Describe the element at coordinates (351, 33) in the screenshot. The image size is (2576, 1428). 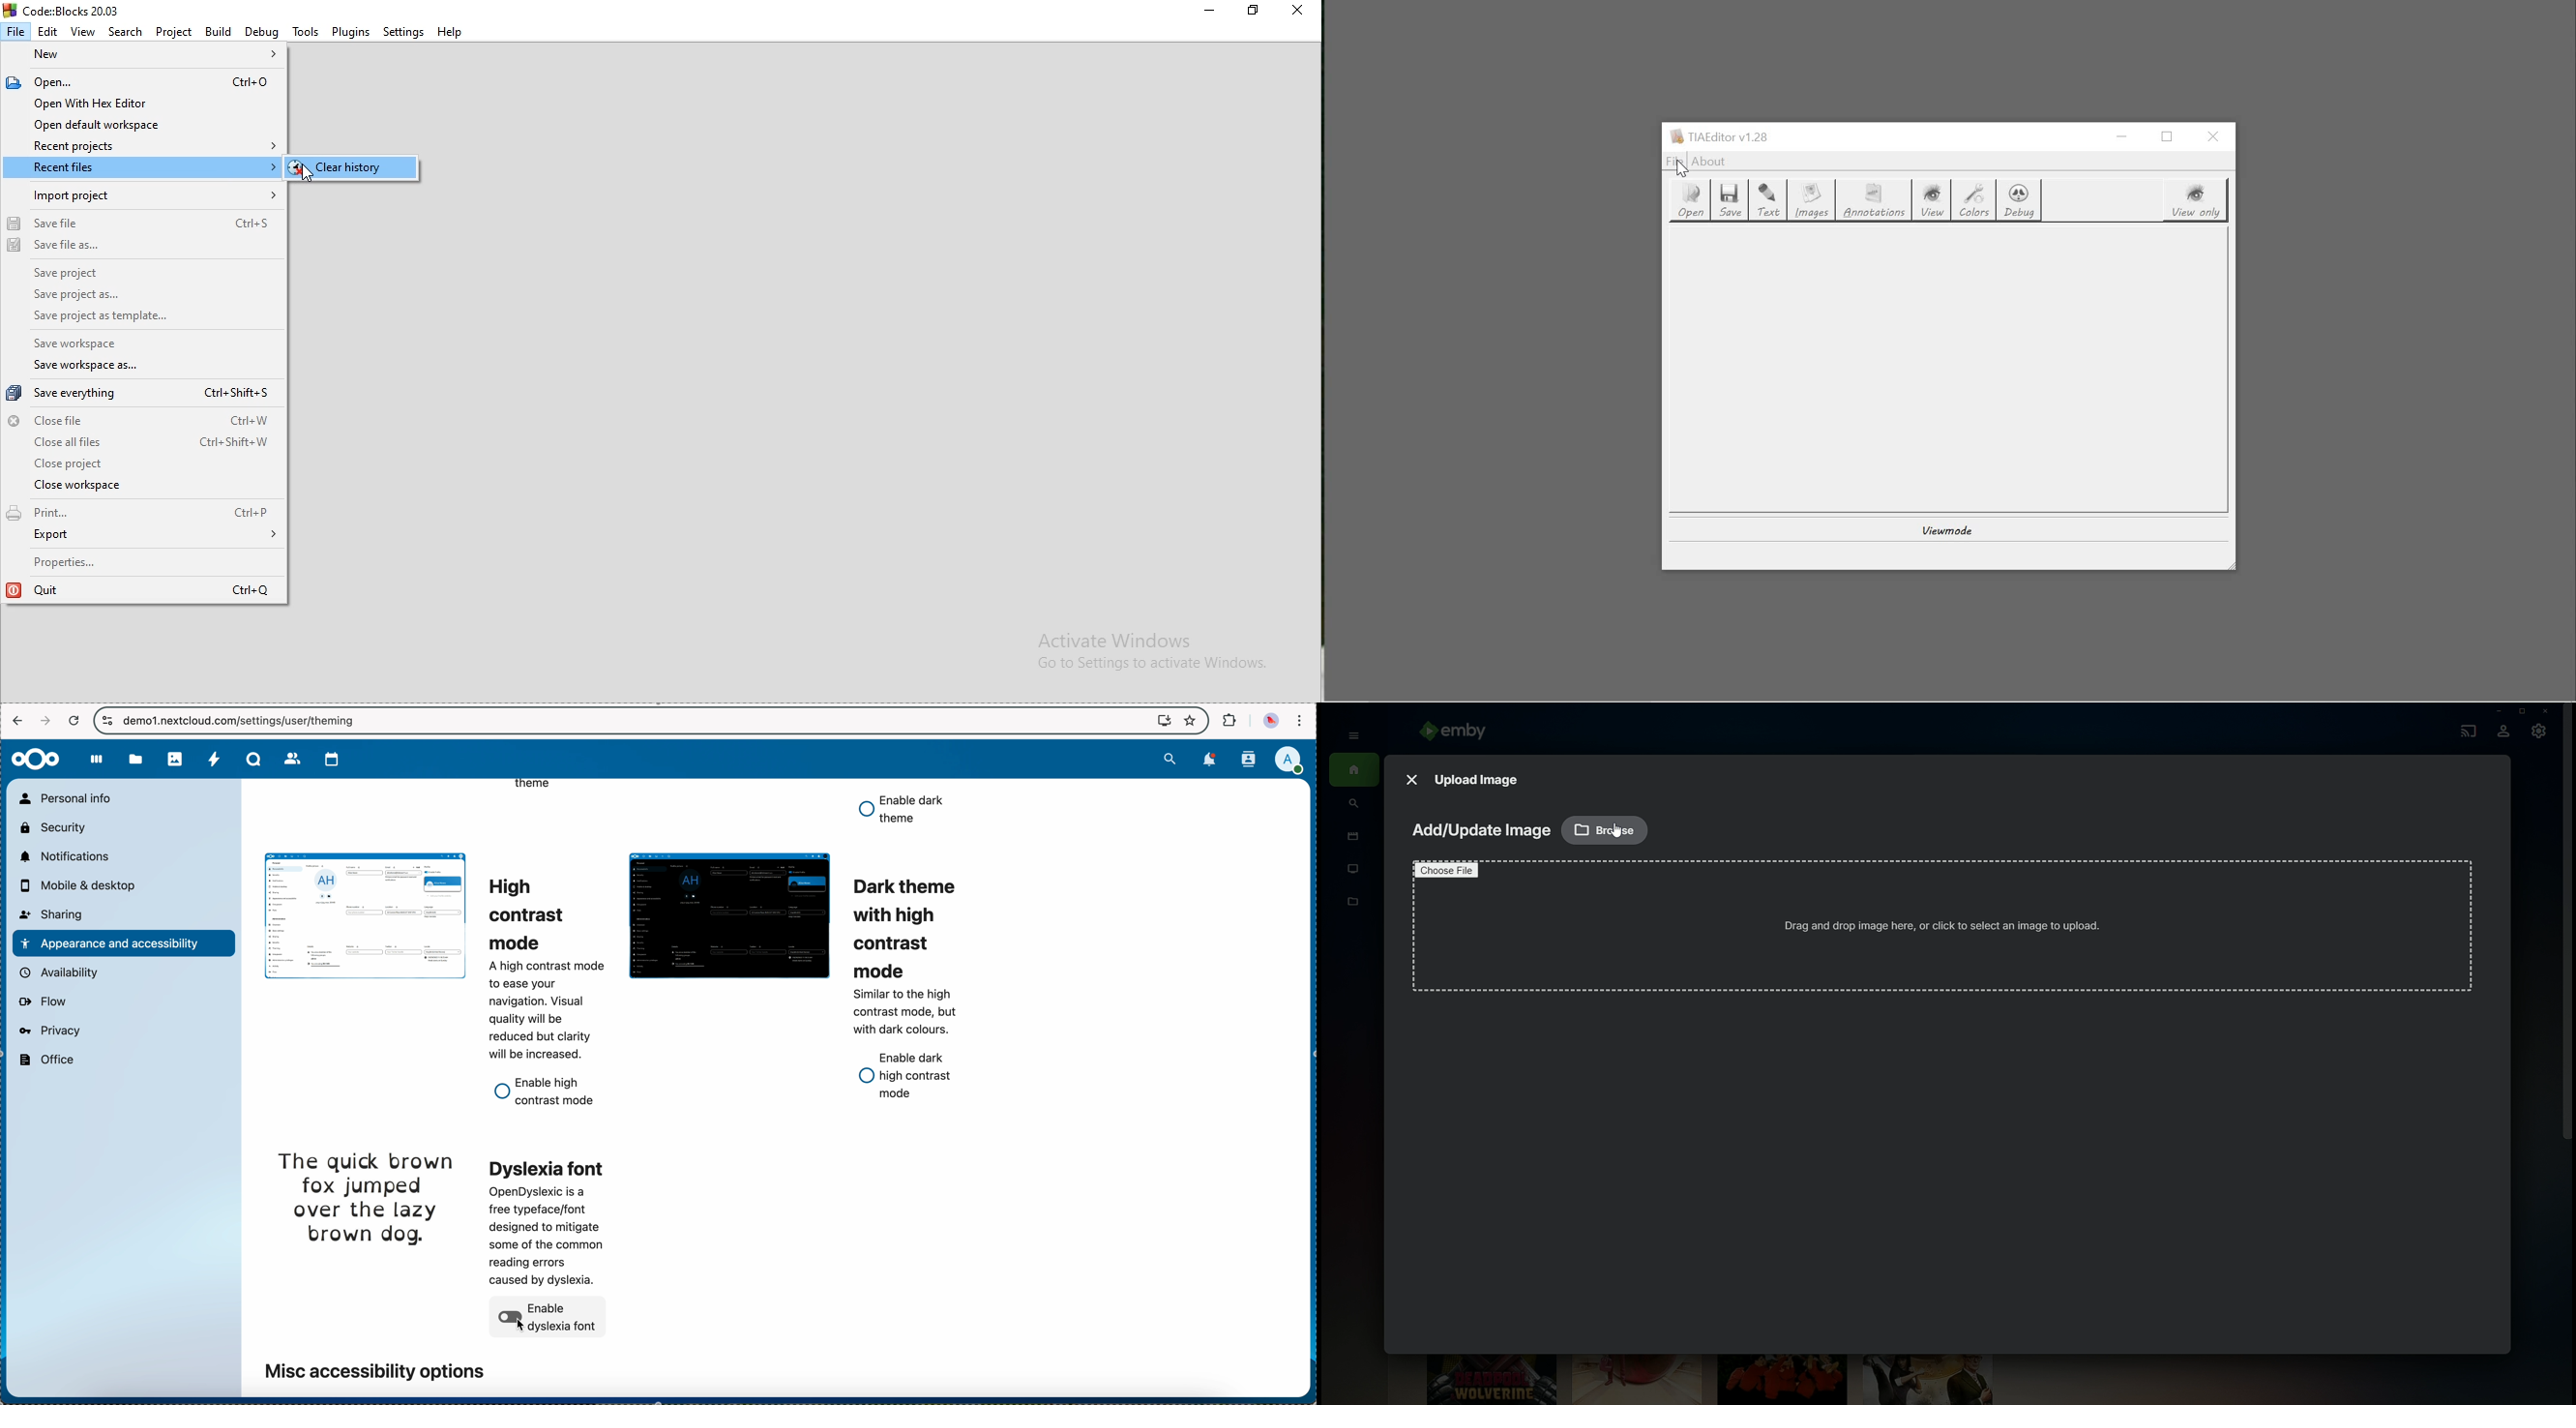
I see `Plugins ` at that location.